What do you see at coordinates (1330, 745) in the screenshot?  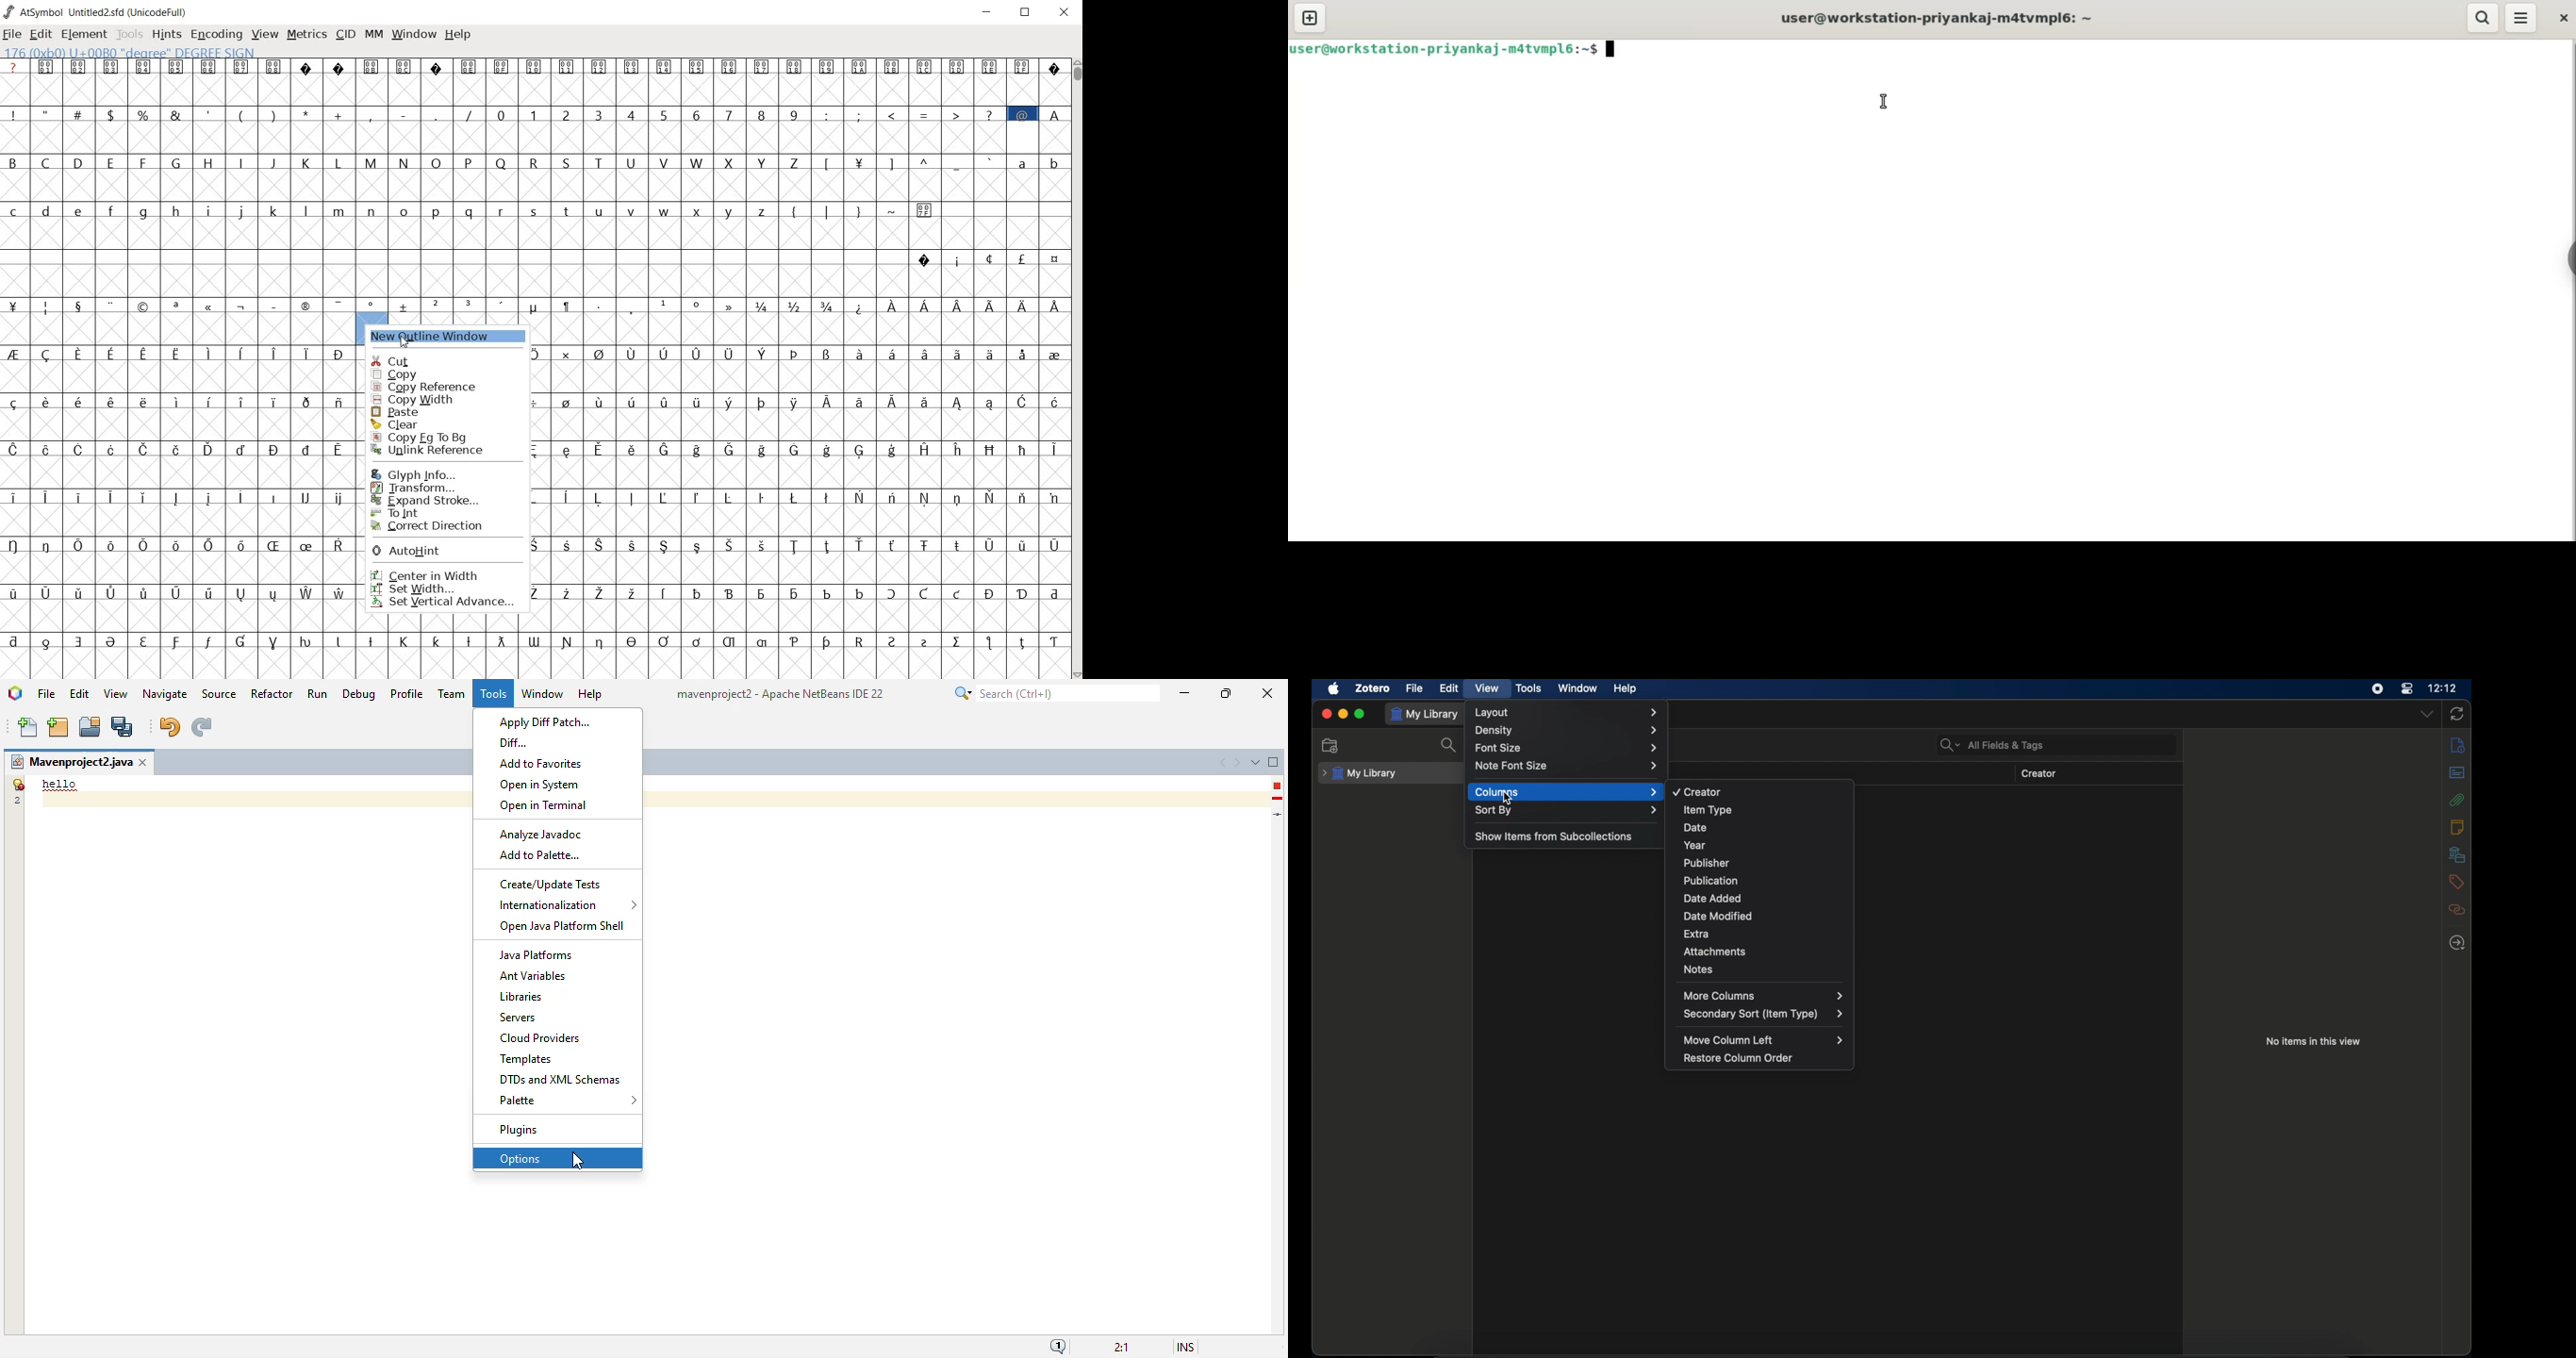 I see `new collection` at bounding box center [1330, 745].